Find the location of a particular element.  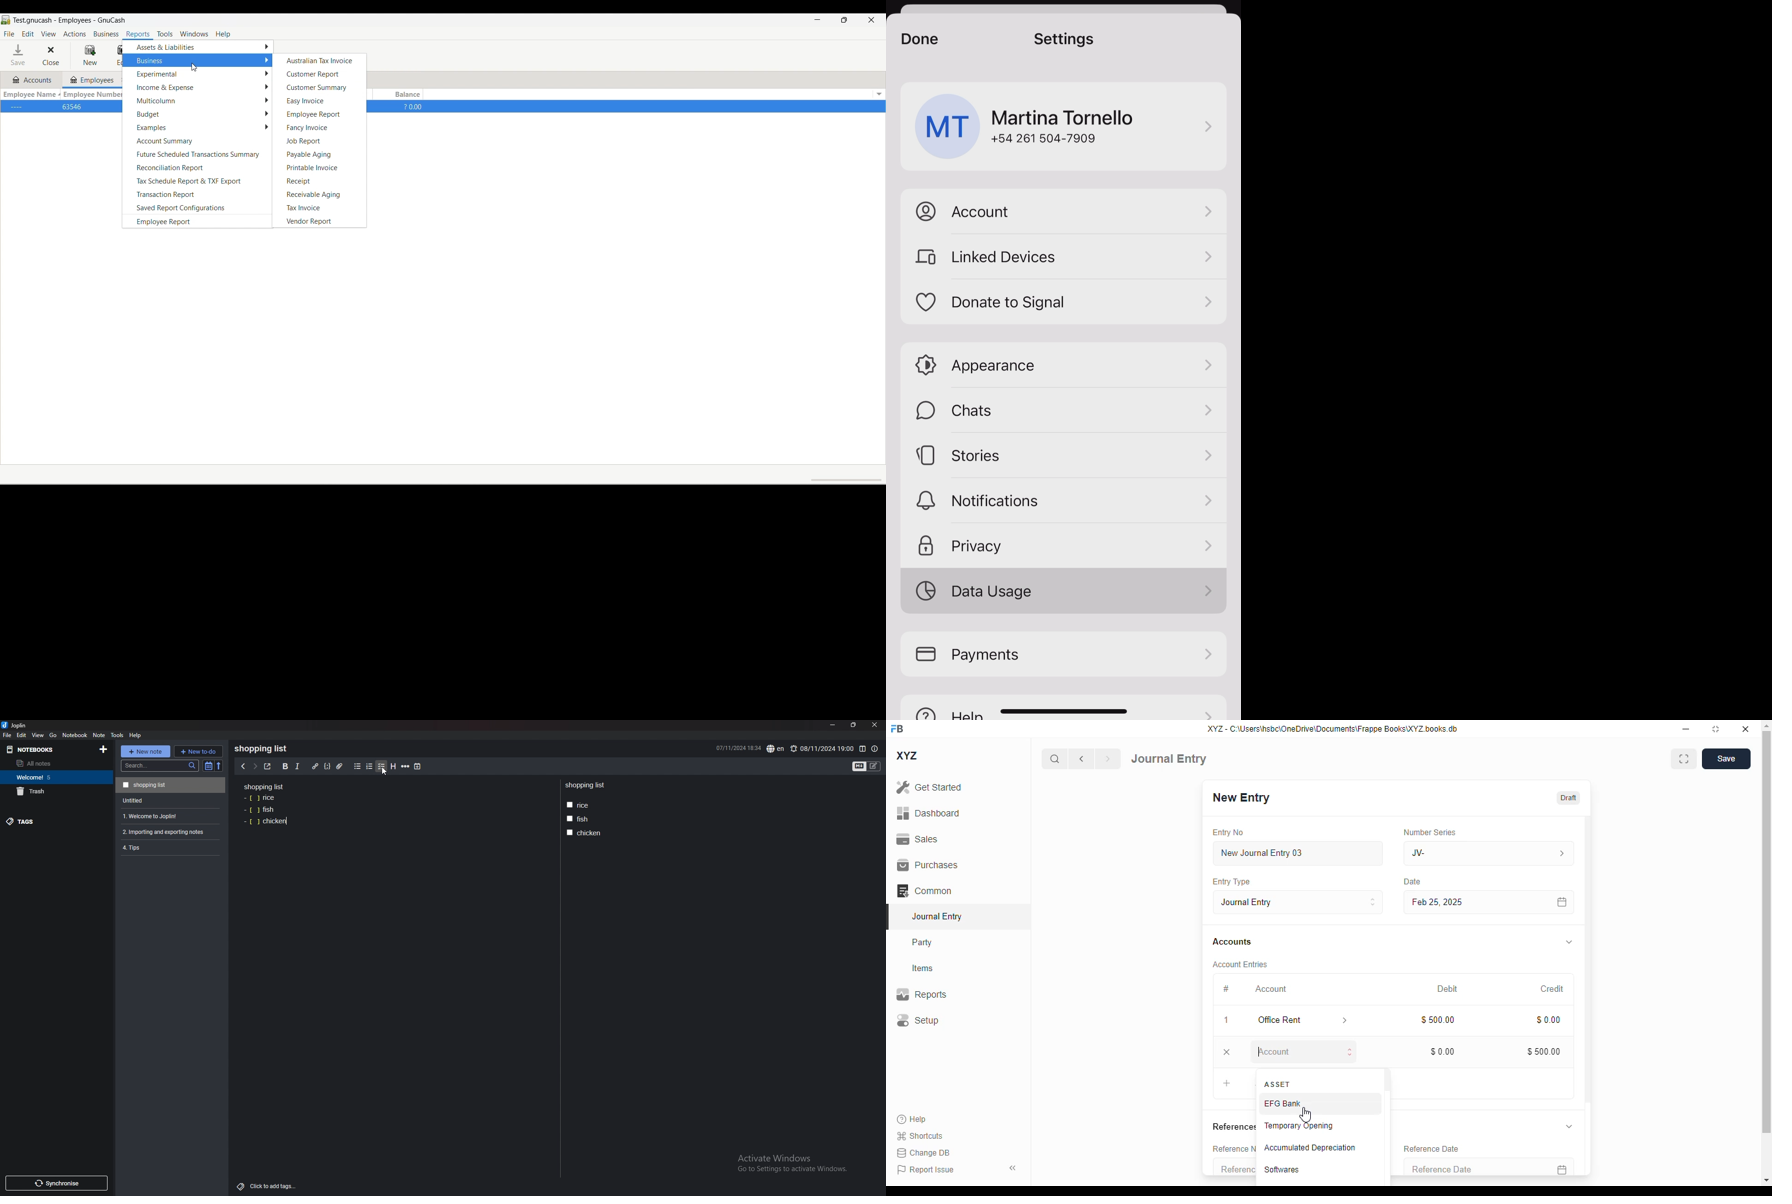

notifications is located at coordinates (1063, 502).